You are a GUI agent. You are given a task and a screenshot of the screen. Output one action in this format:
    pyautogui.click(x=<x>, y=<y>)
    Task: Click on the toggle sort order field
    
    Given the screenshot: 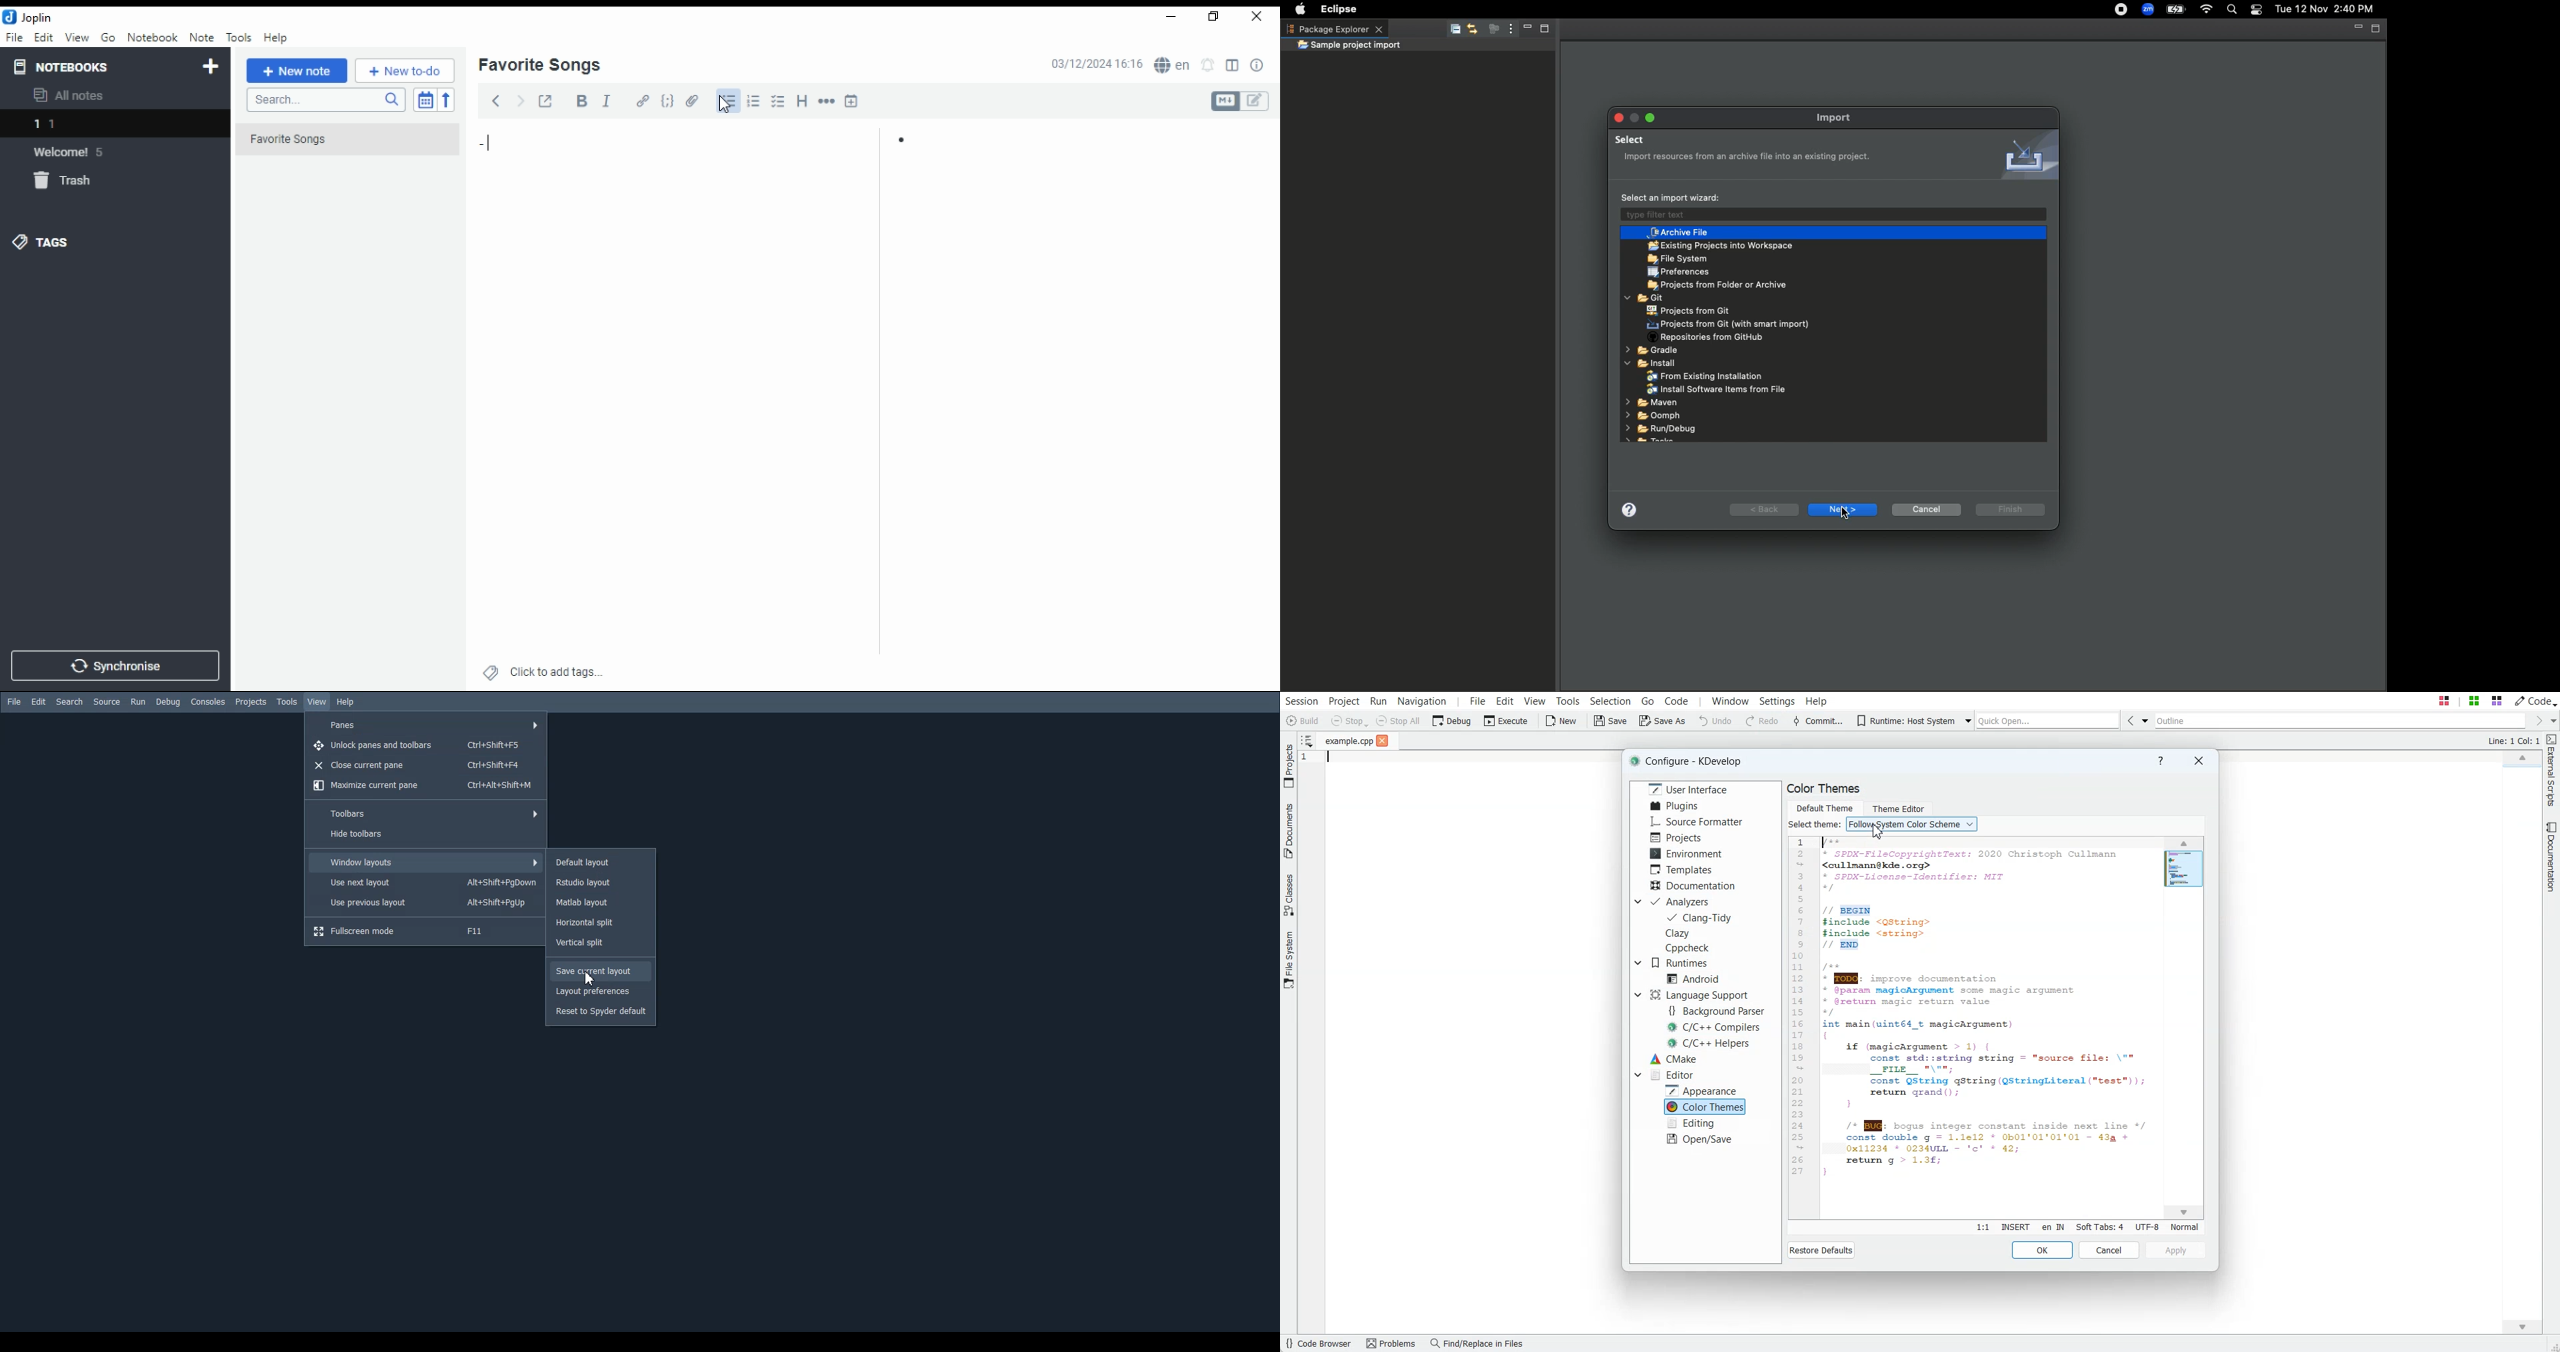 What is the action you would take?
    pyautogui.click(x=425, y=100)
    